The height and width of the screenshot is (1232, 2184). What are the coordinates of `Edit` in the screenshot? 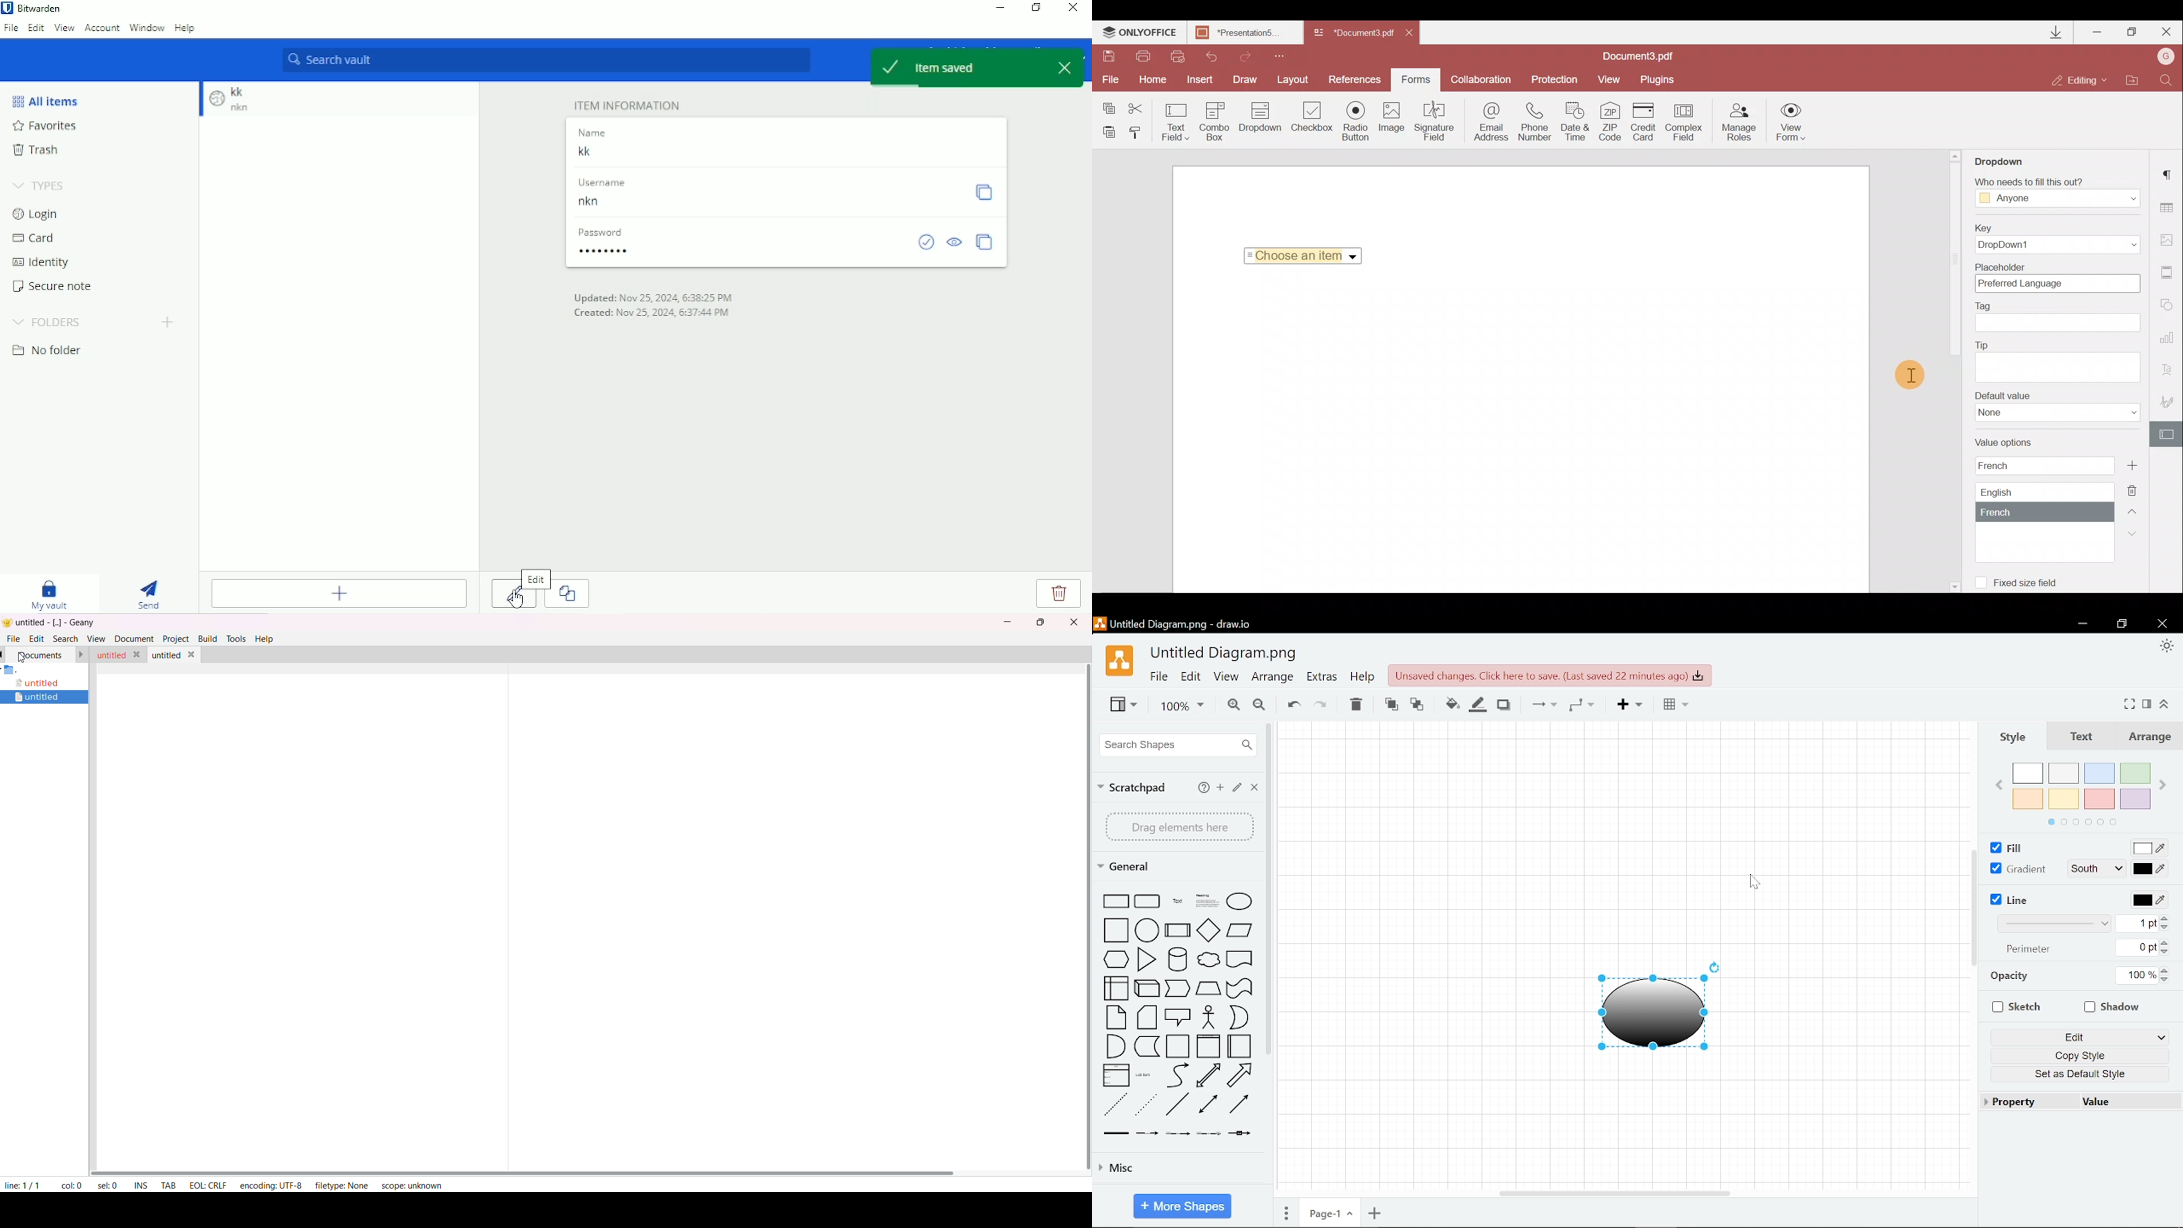 It's located at (2080, 1037).